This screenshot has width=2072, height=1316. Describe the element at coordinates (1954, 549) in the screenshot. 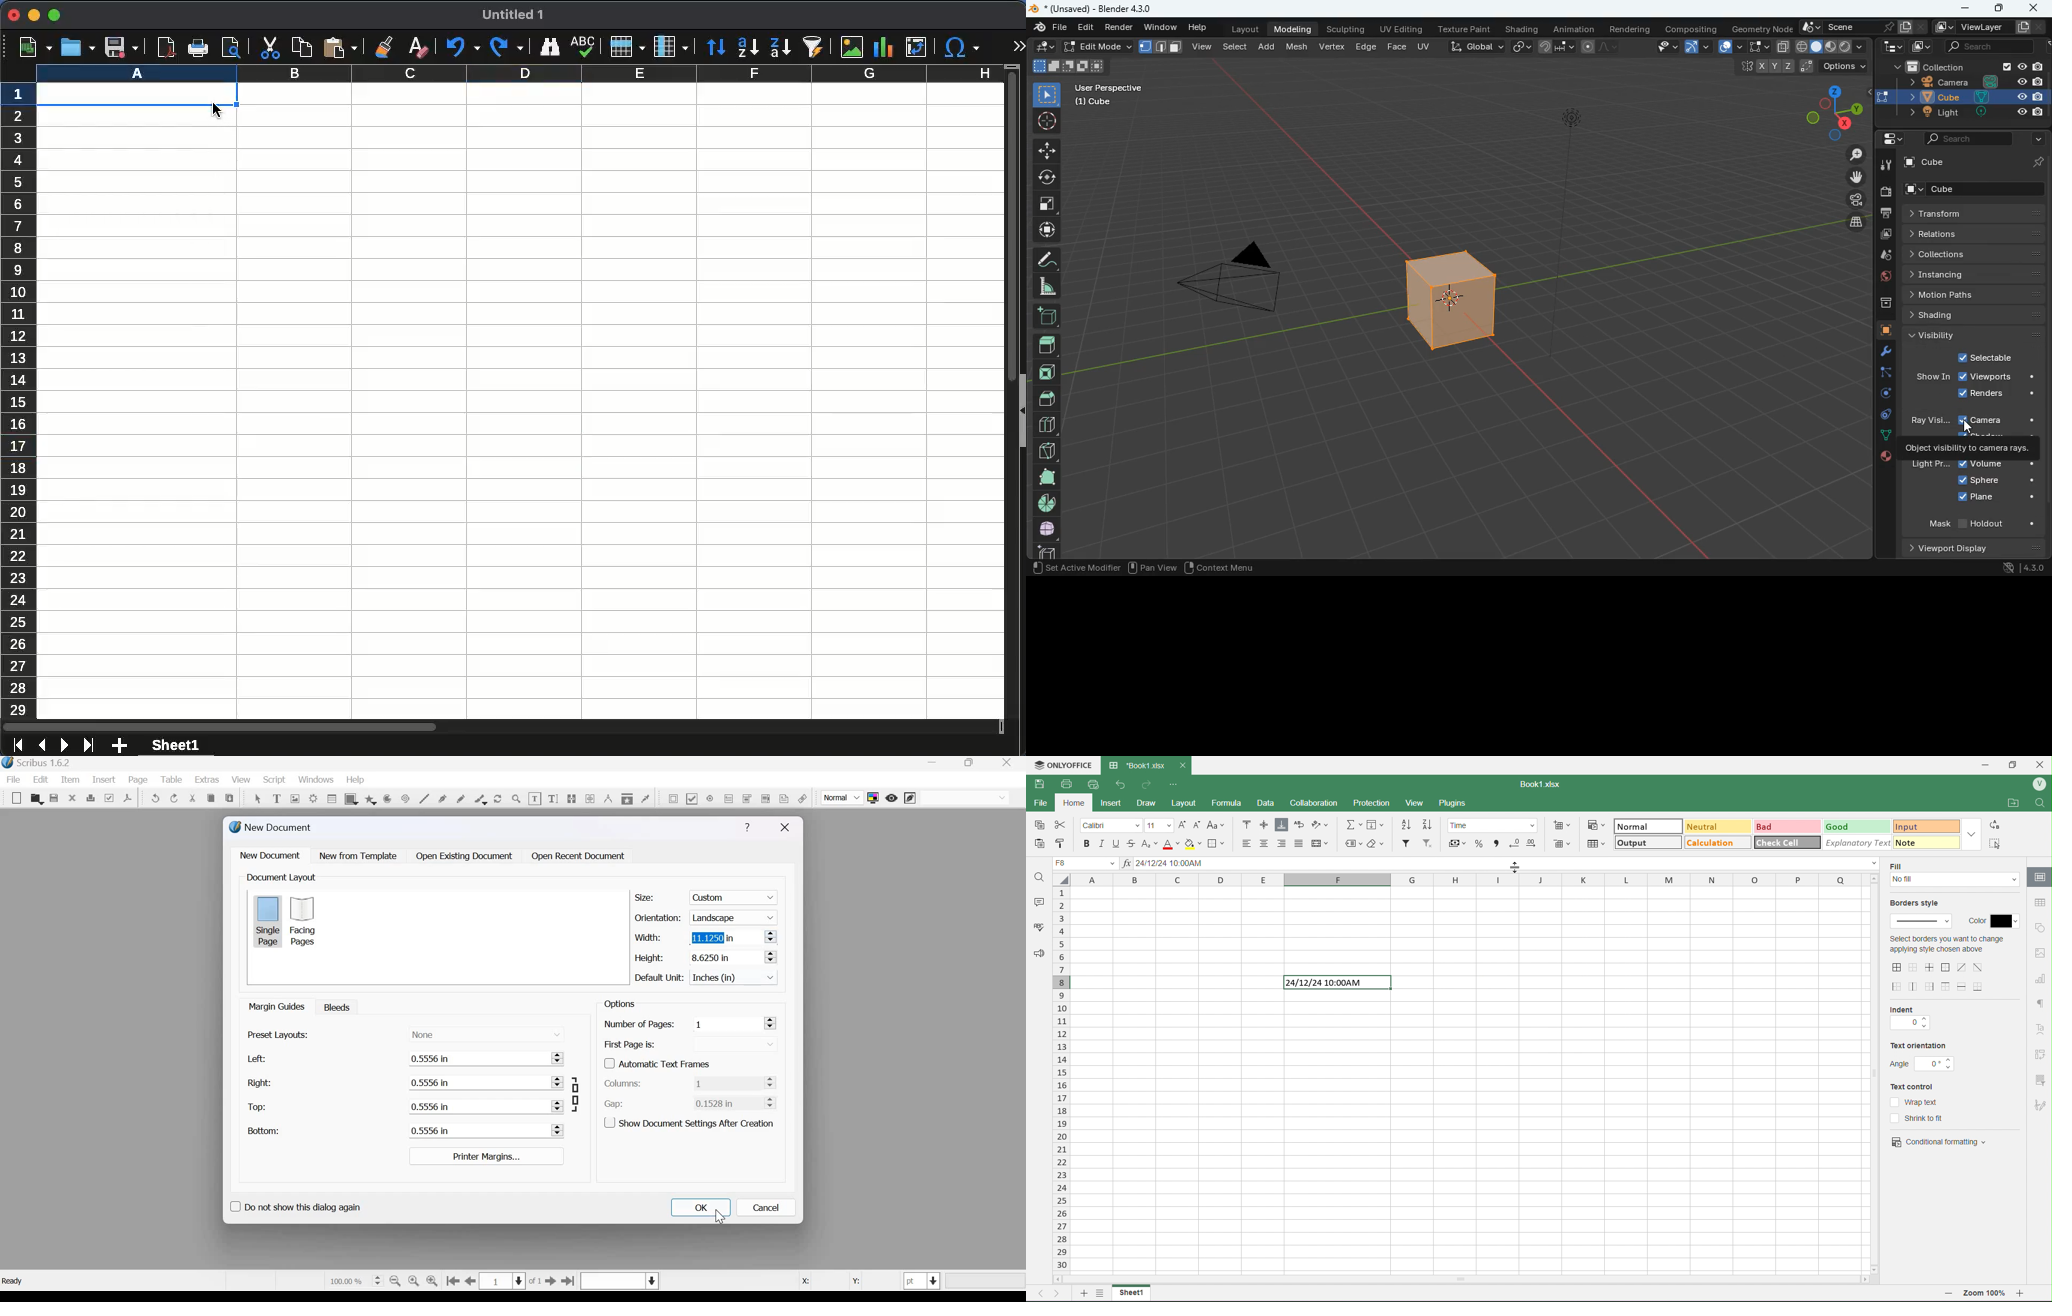

I see `viewport diplay` at that location.